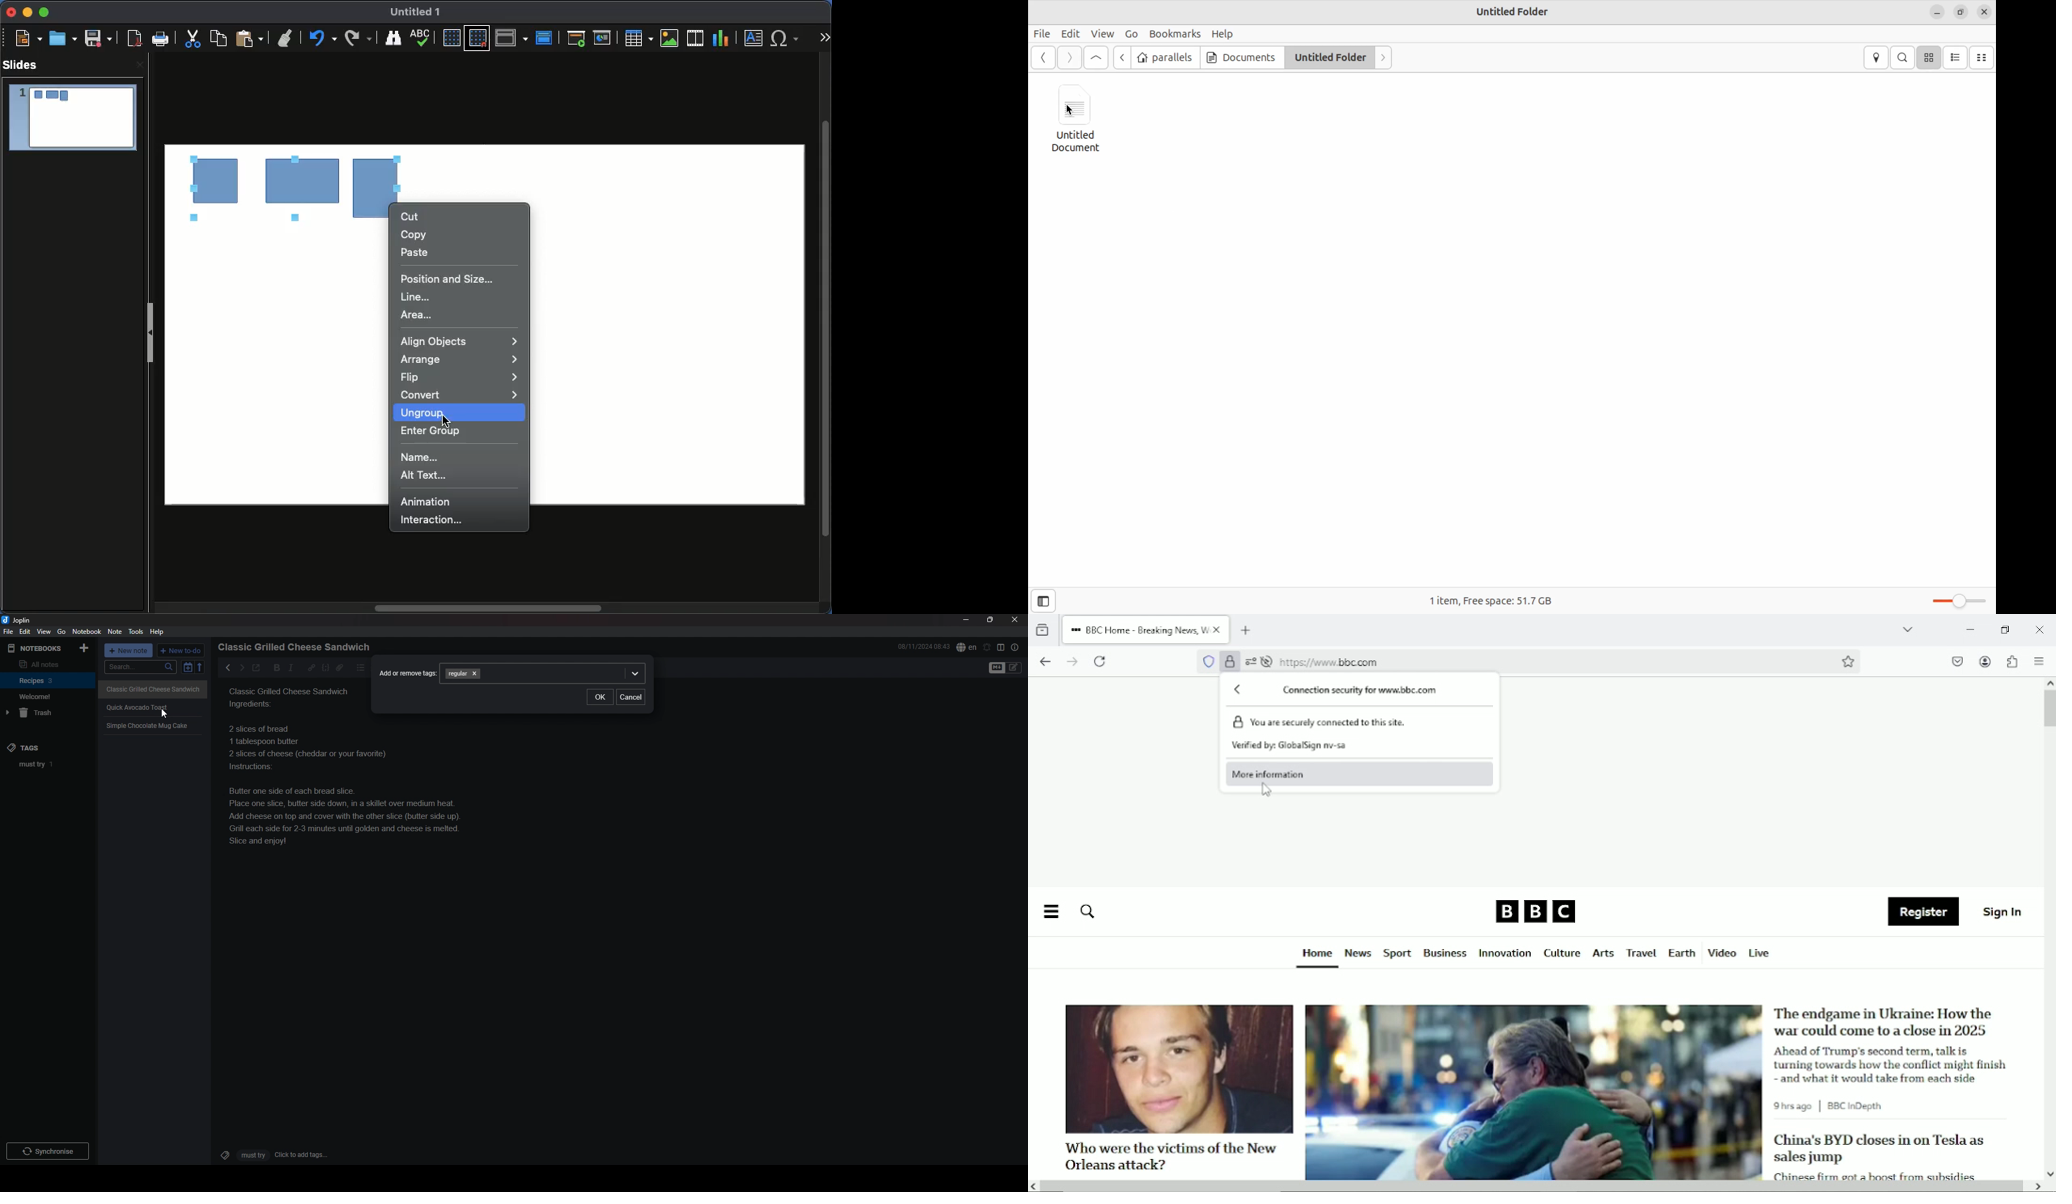  Describe the element at coordinates (194, 40) in the screenshot. I see `Cut` at that location.